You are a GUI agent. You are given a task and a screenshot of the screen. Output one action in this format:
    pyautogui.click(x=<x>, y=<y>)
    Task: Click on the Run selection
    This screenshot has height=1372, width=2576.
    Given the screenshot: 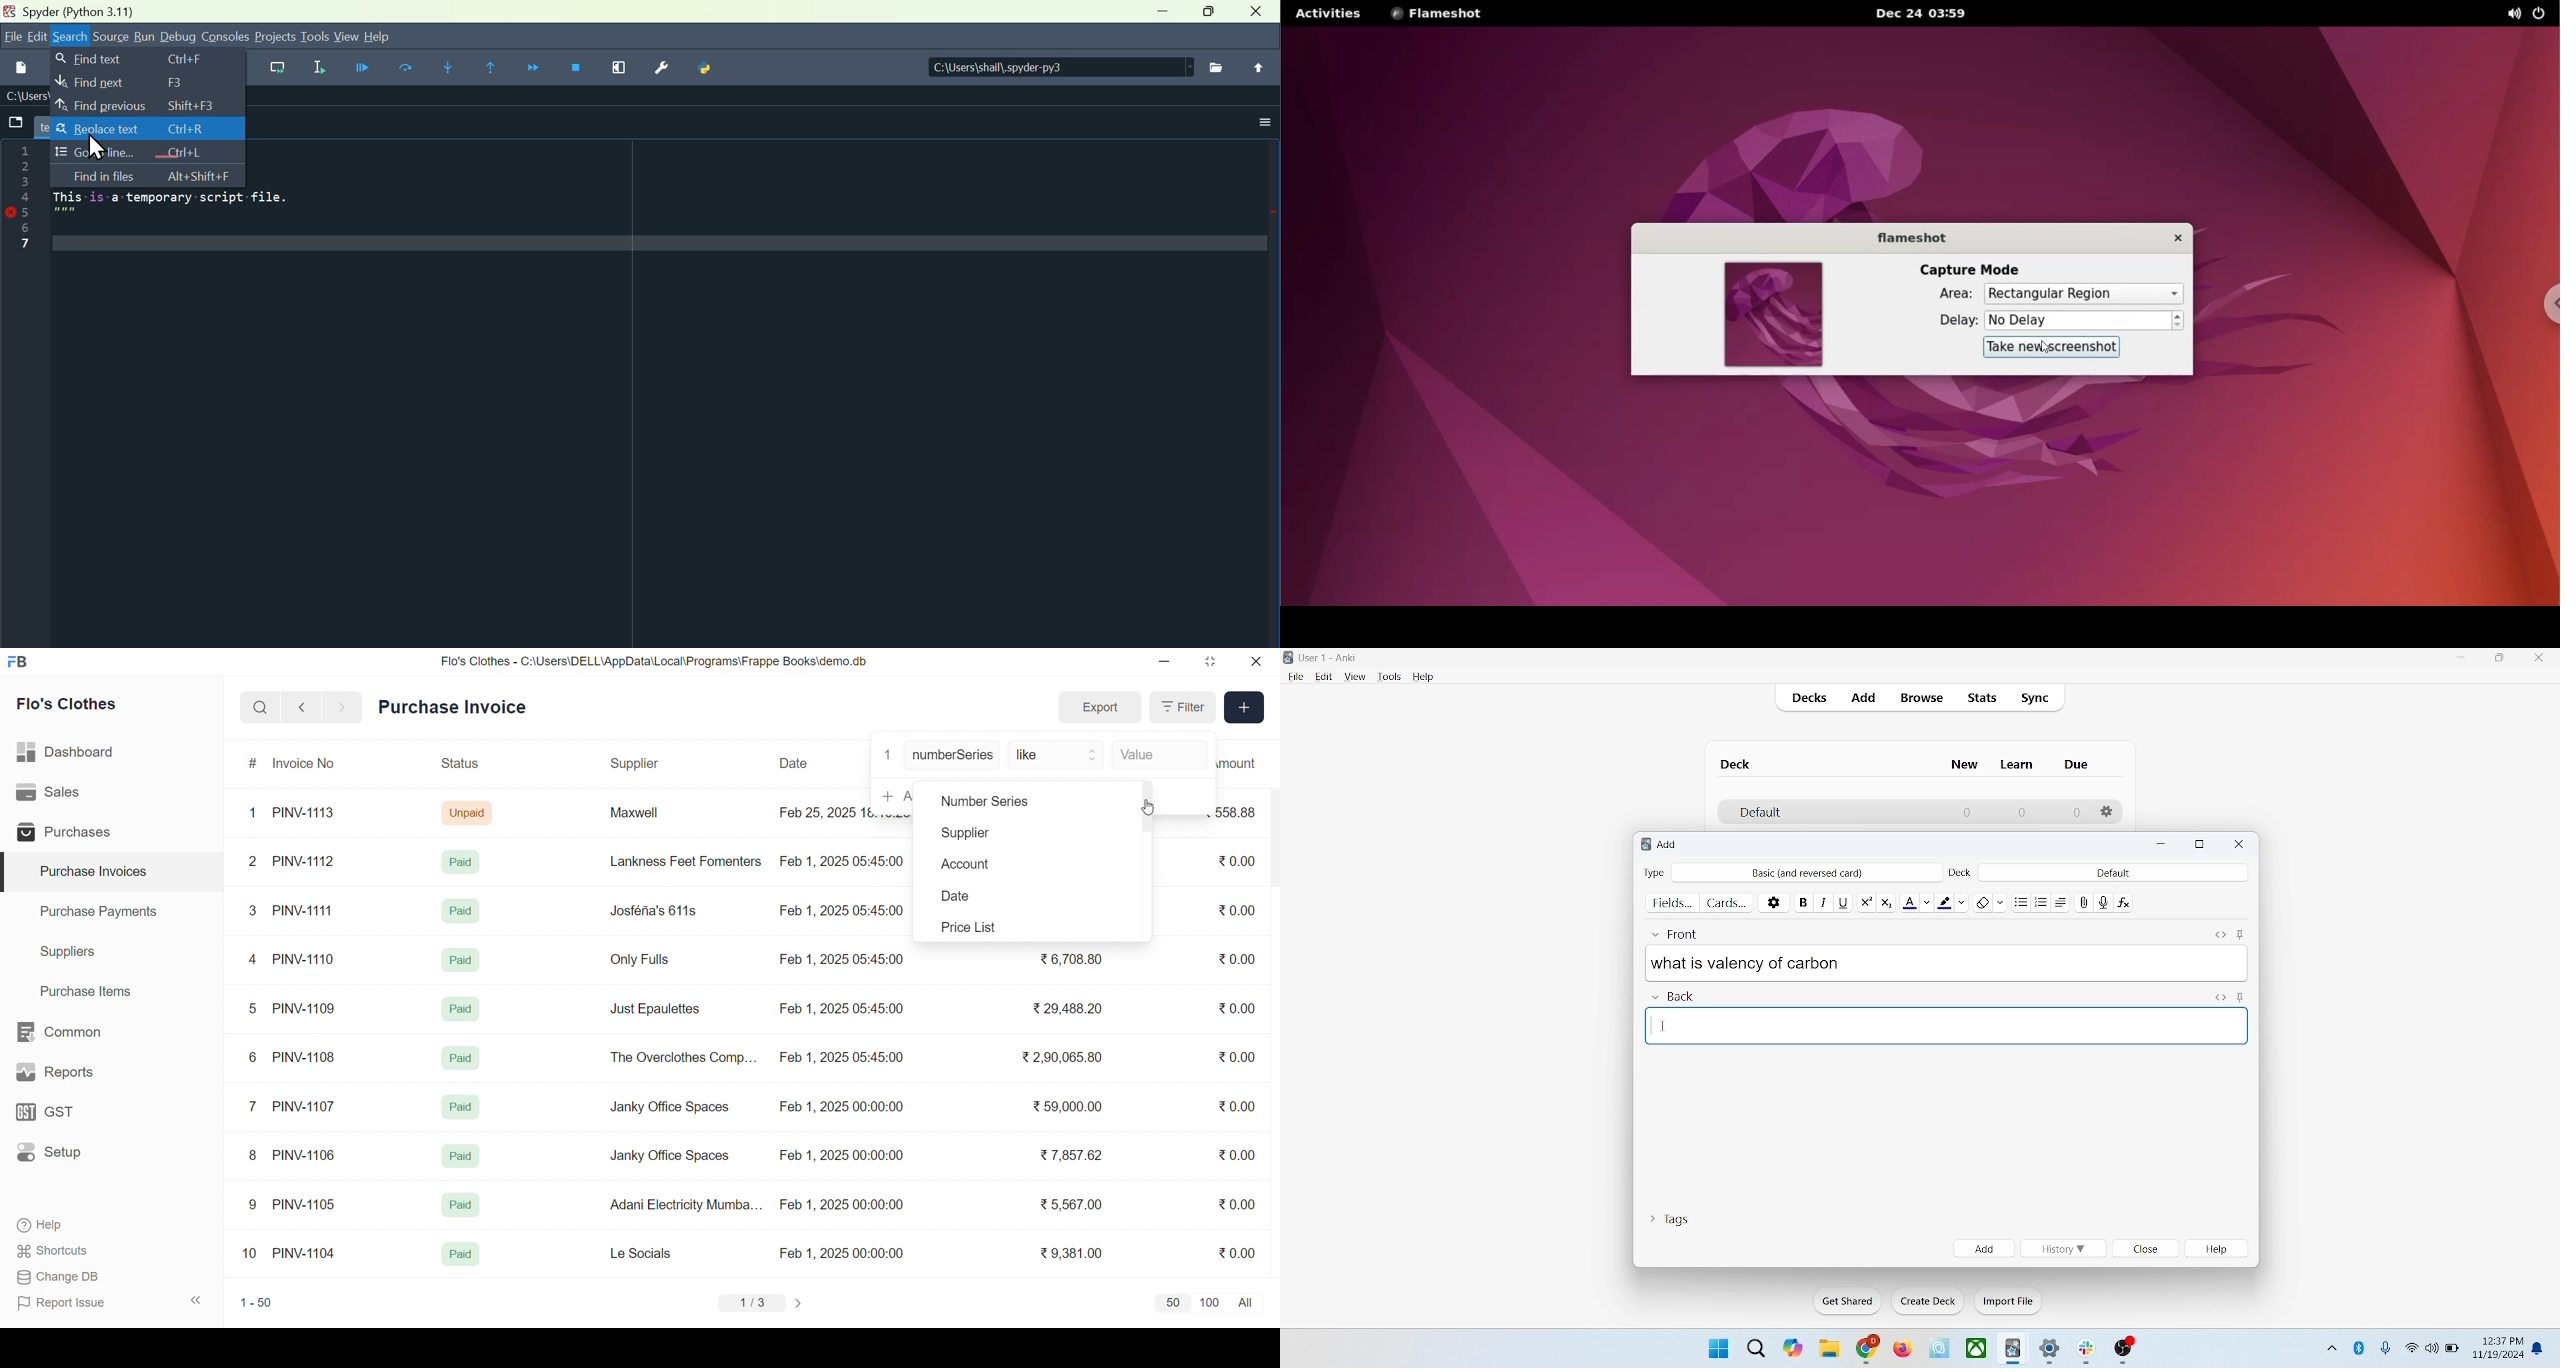 What is the action you would take?
    pyautogui.click(x=318, y=69)
    